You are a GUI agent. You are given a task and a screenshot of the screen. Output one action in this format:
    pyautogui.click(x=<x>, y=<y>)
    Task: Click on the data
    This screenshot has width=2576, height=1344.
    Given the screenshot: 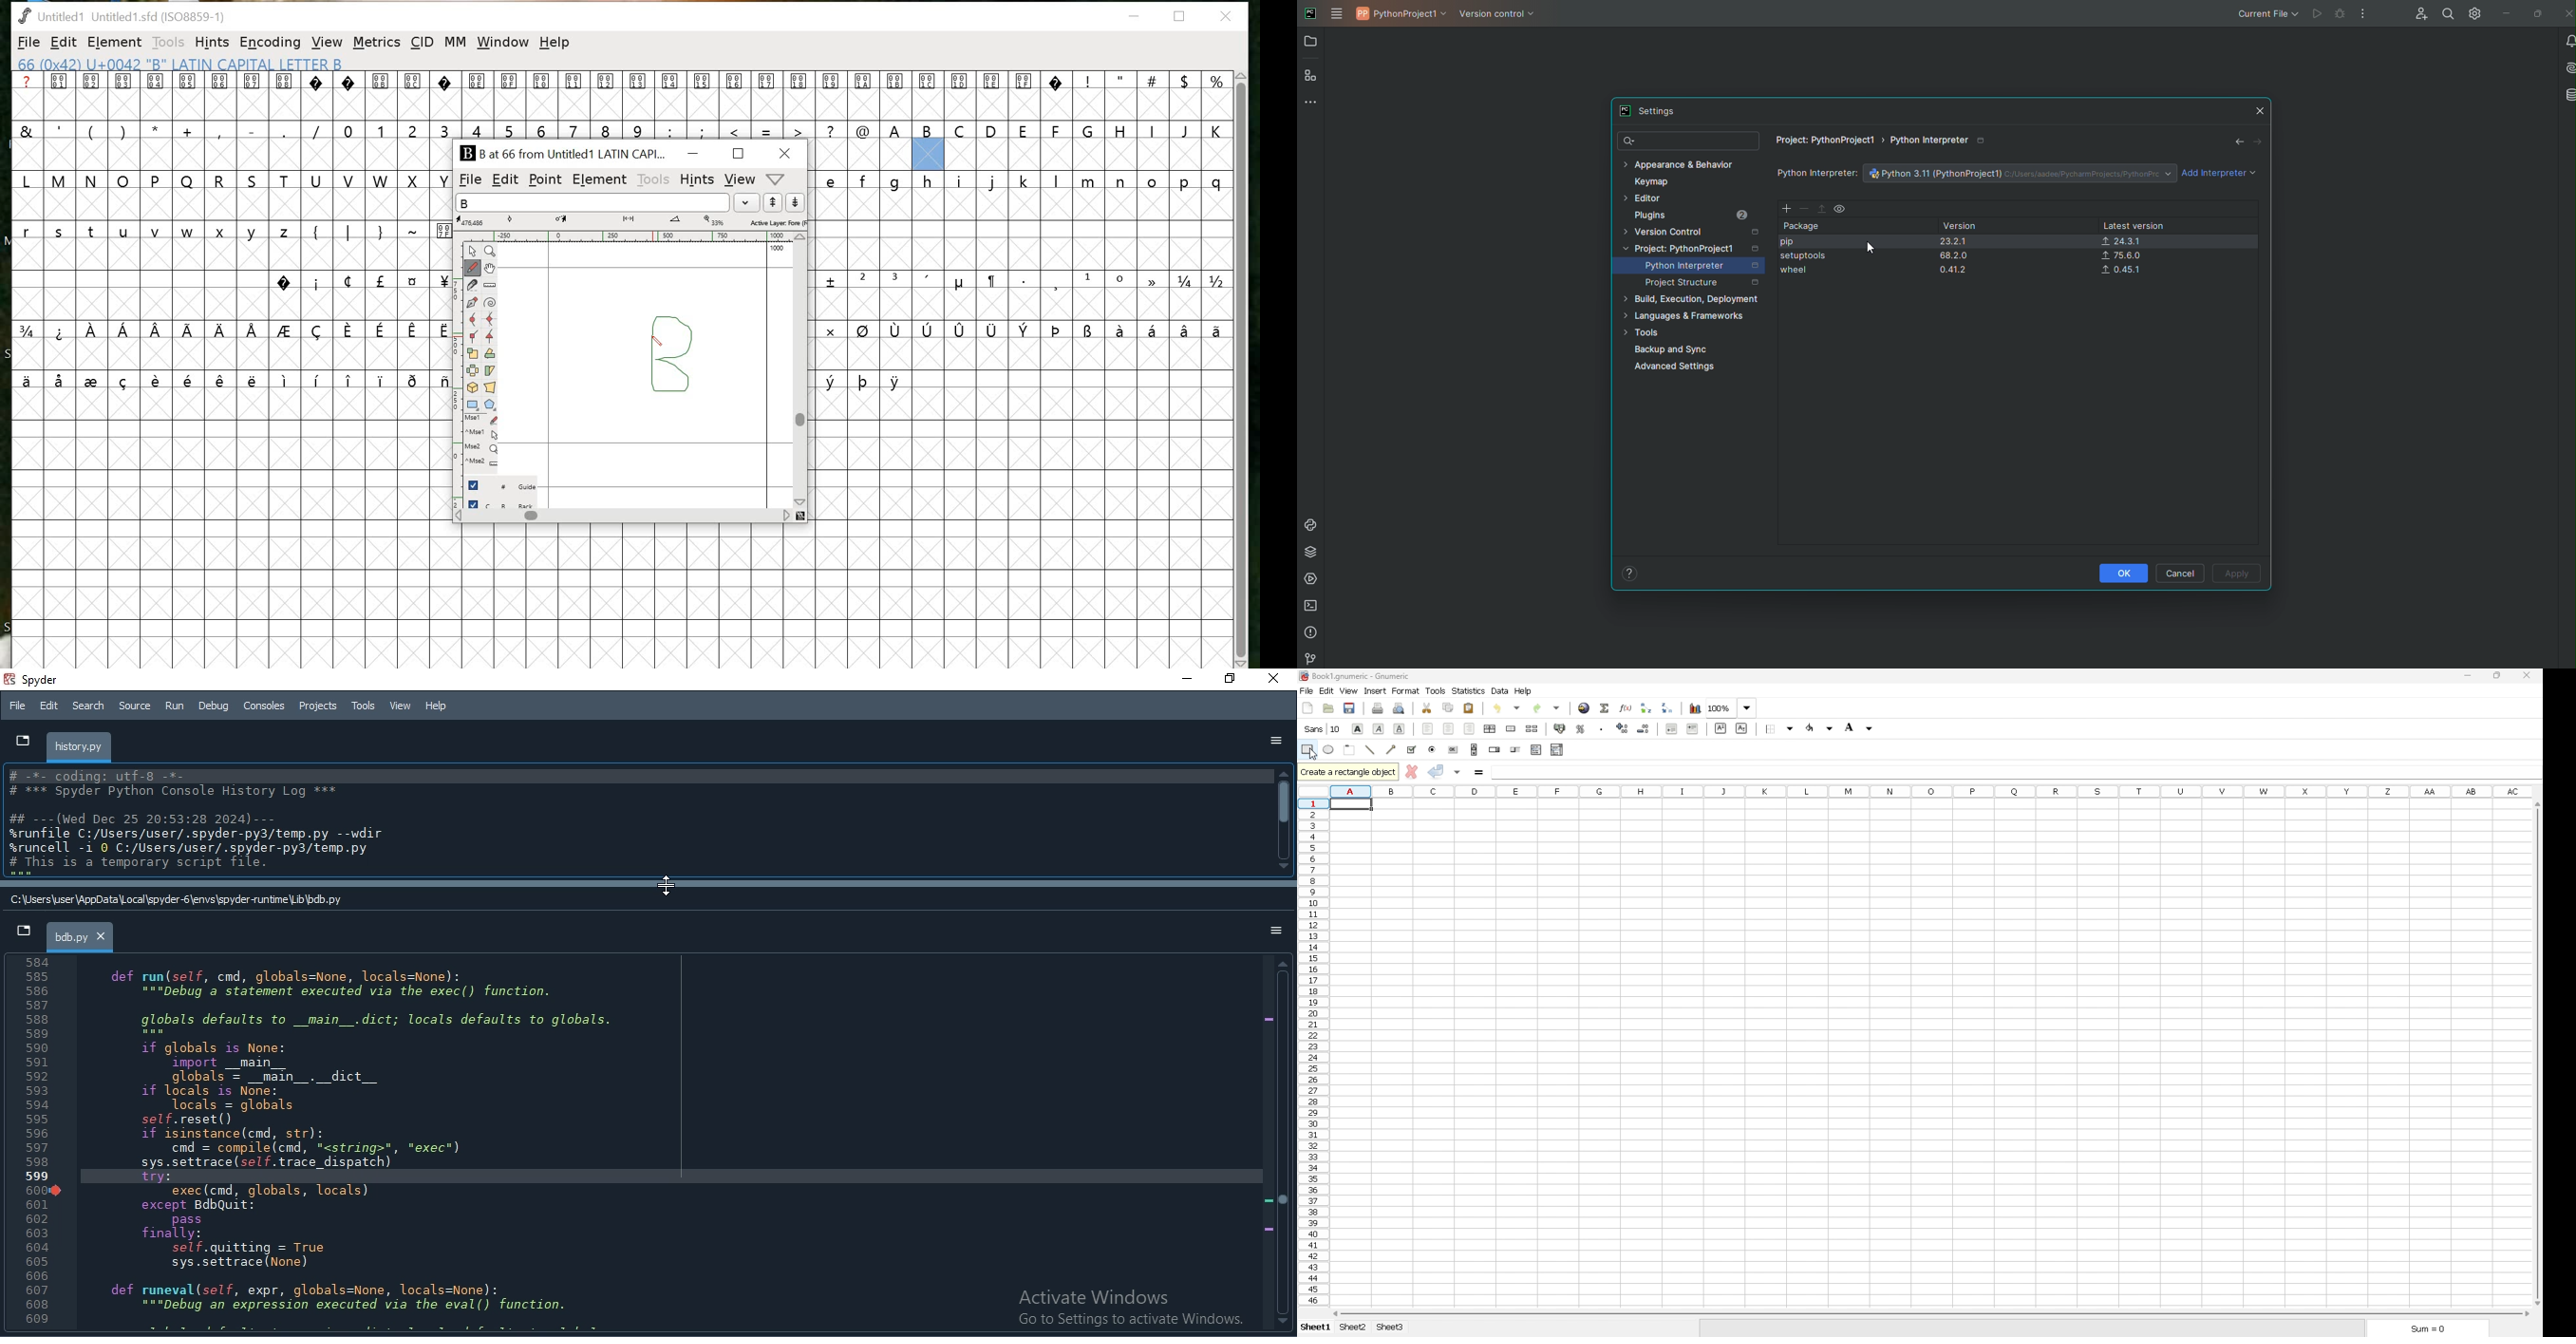 What is the action you would take?
    pyautogui.click(x=1500, y=691)
    